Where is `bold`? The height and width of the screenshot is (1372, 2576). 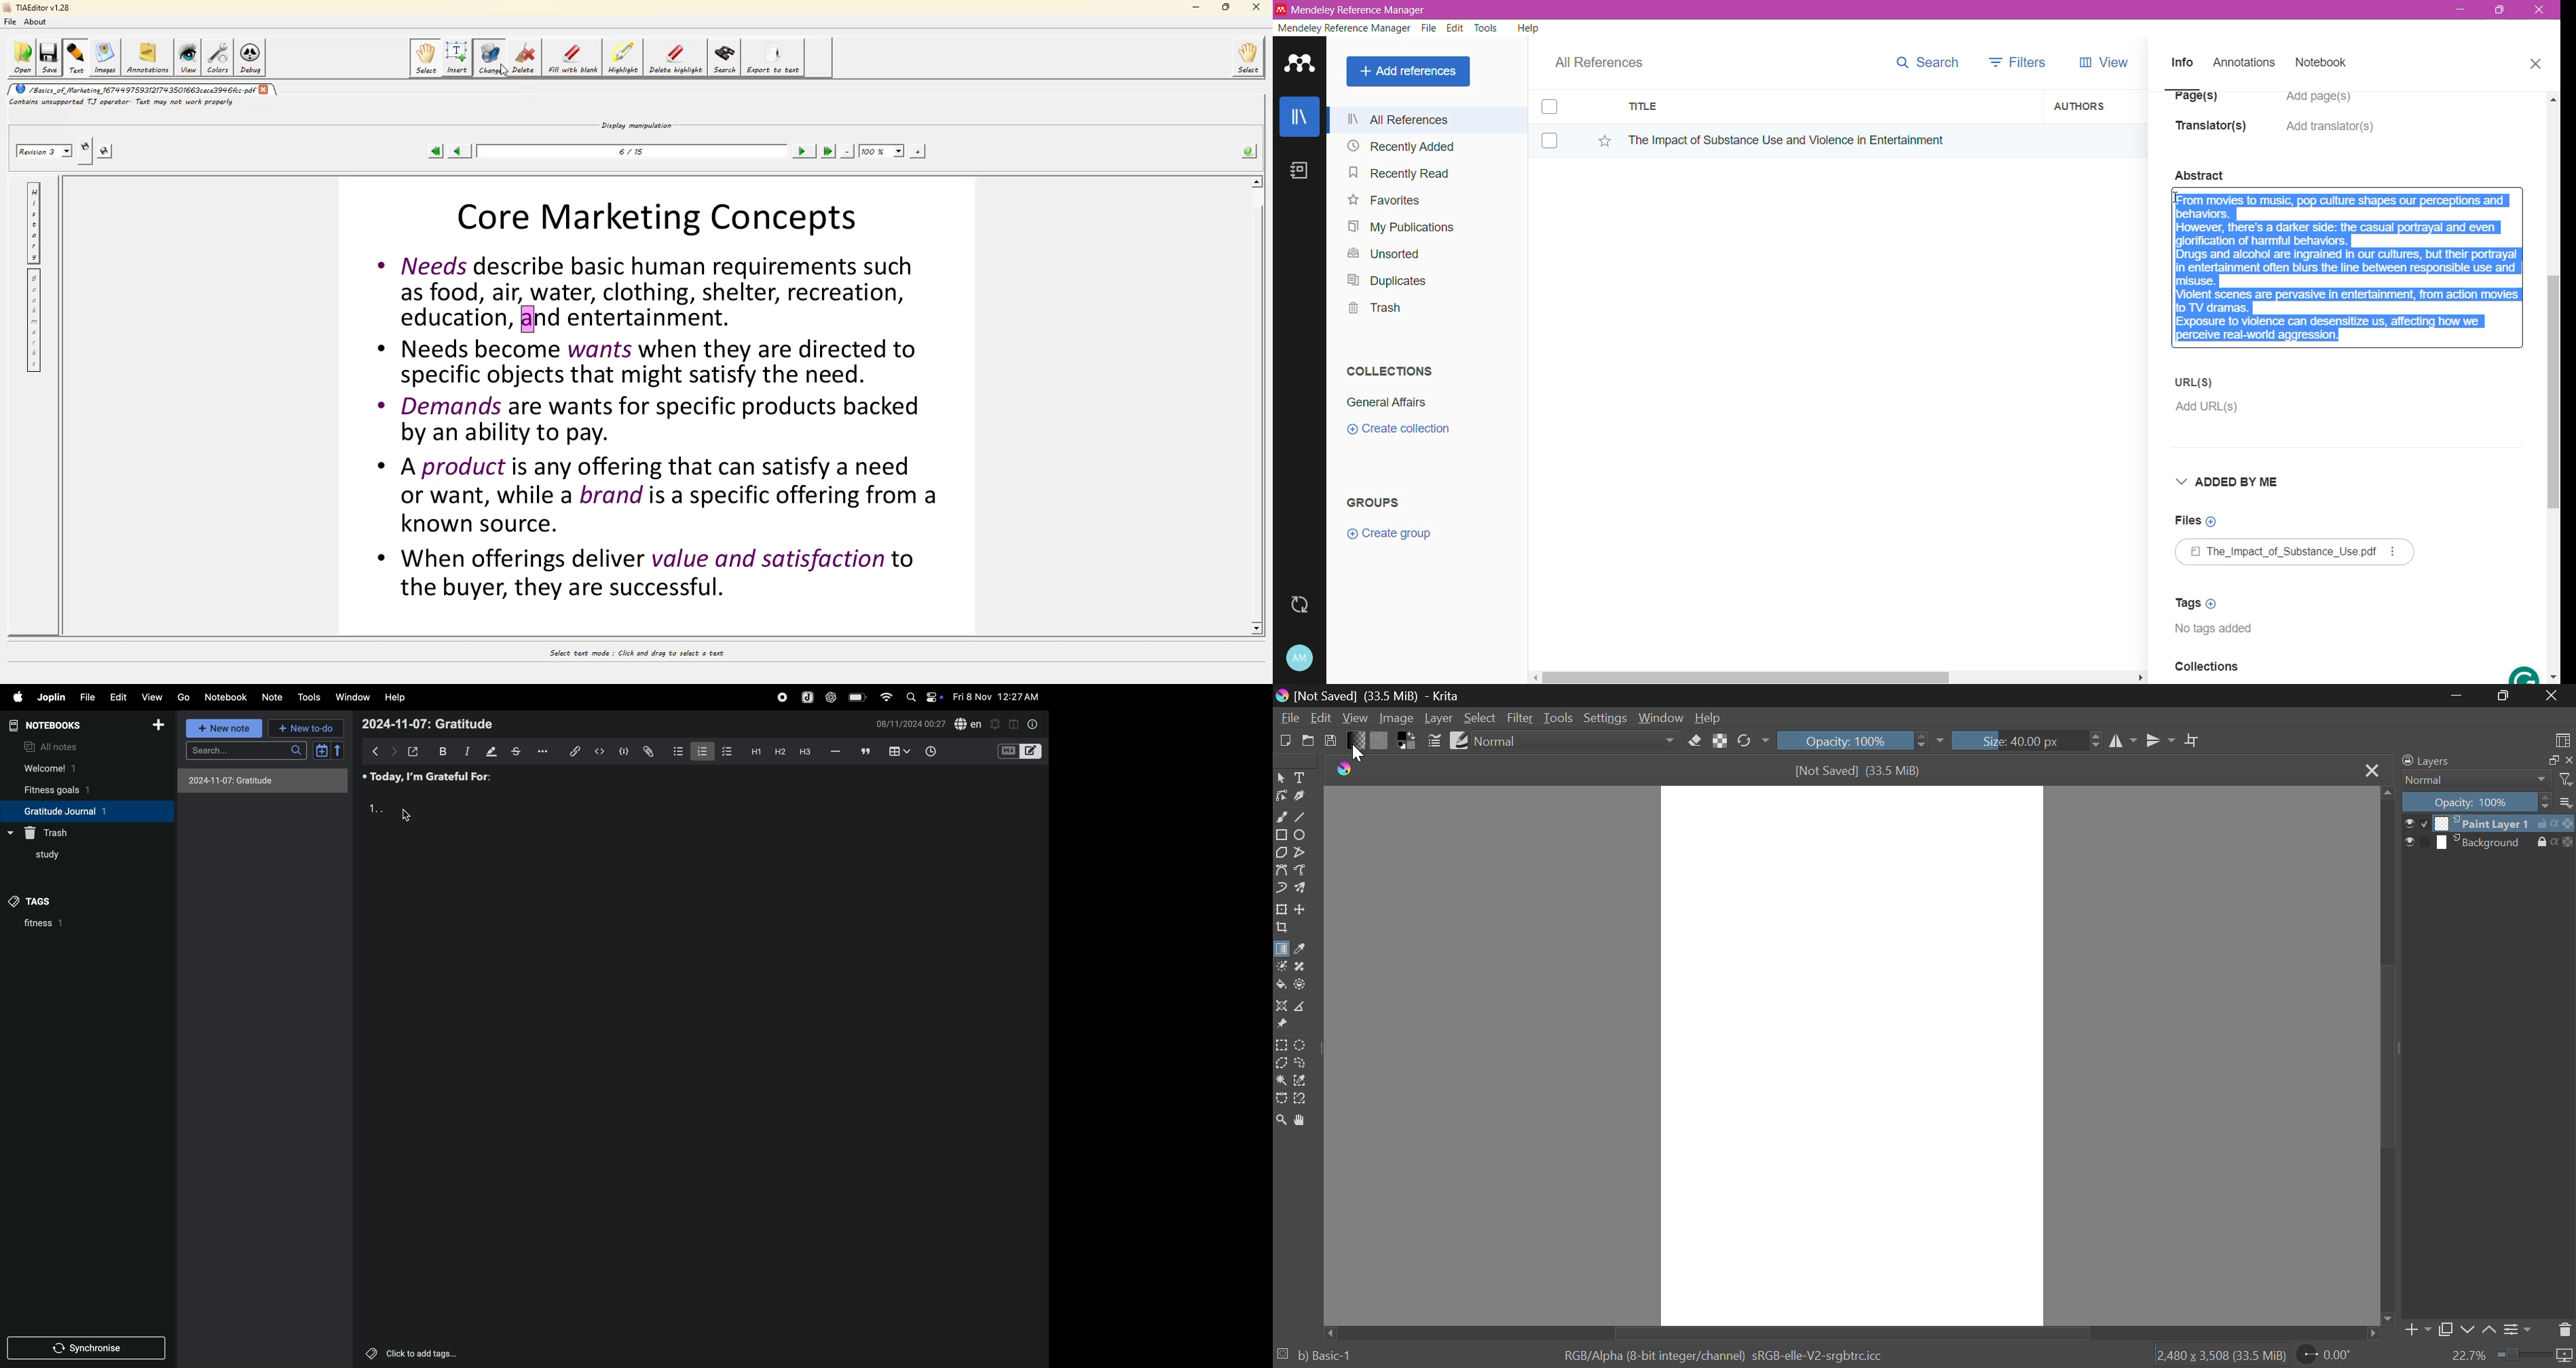 bold is located at coordinates (442, 751).